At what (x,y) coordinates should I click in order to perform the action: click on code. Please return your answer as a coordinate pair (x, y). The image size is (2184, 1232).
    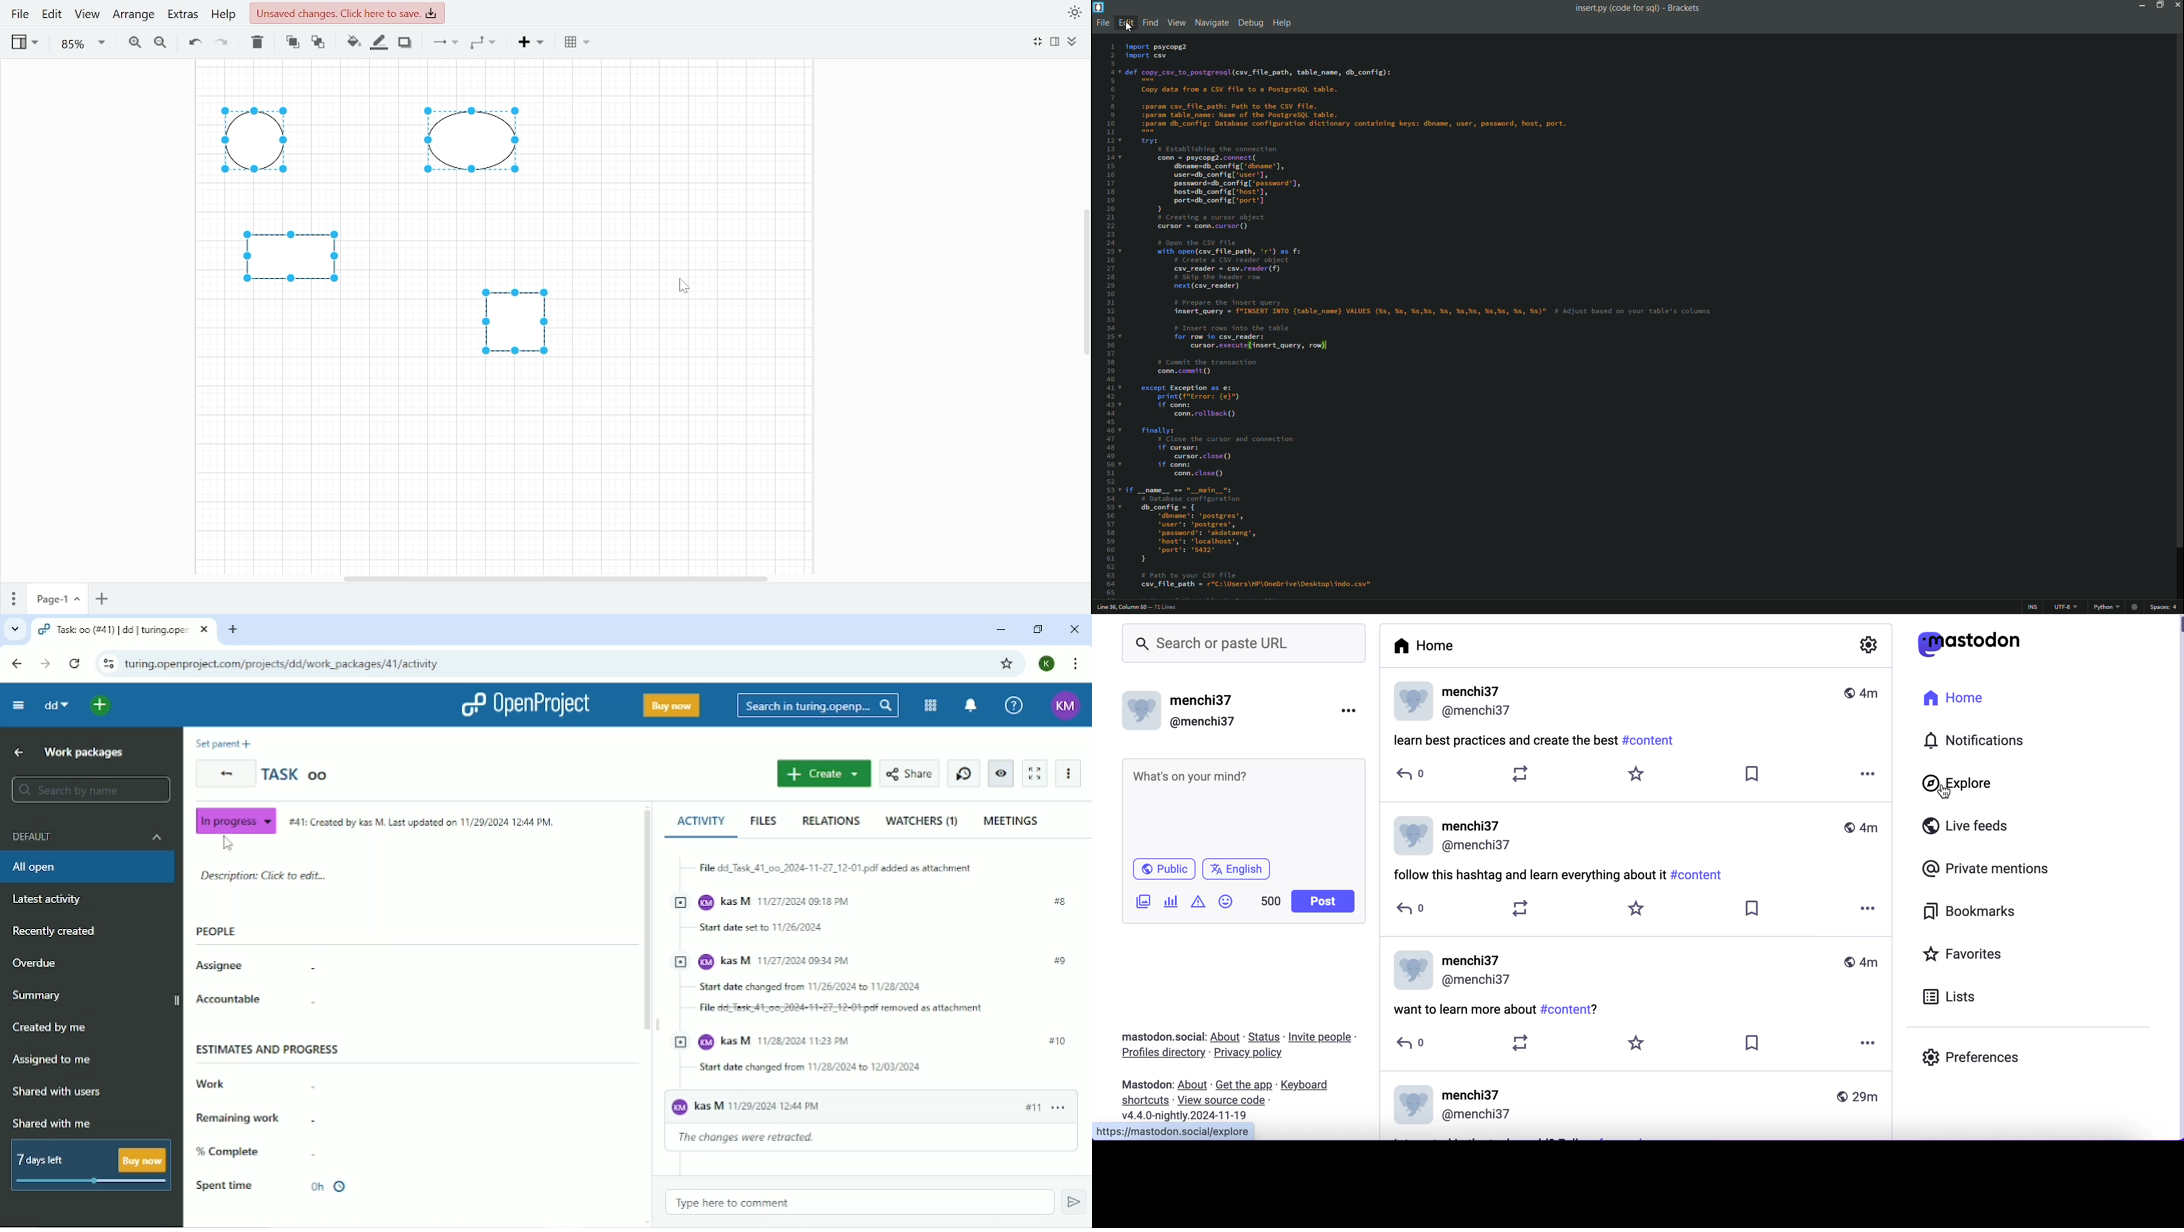
    Looking at the image, I should click on (1448, 320).